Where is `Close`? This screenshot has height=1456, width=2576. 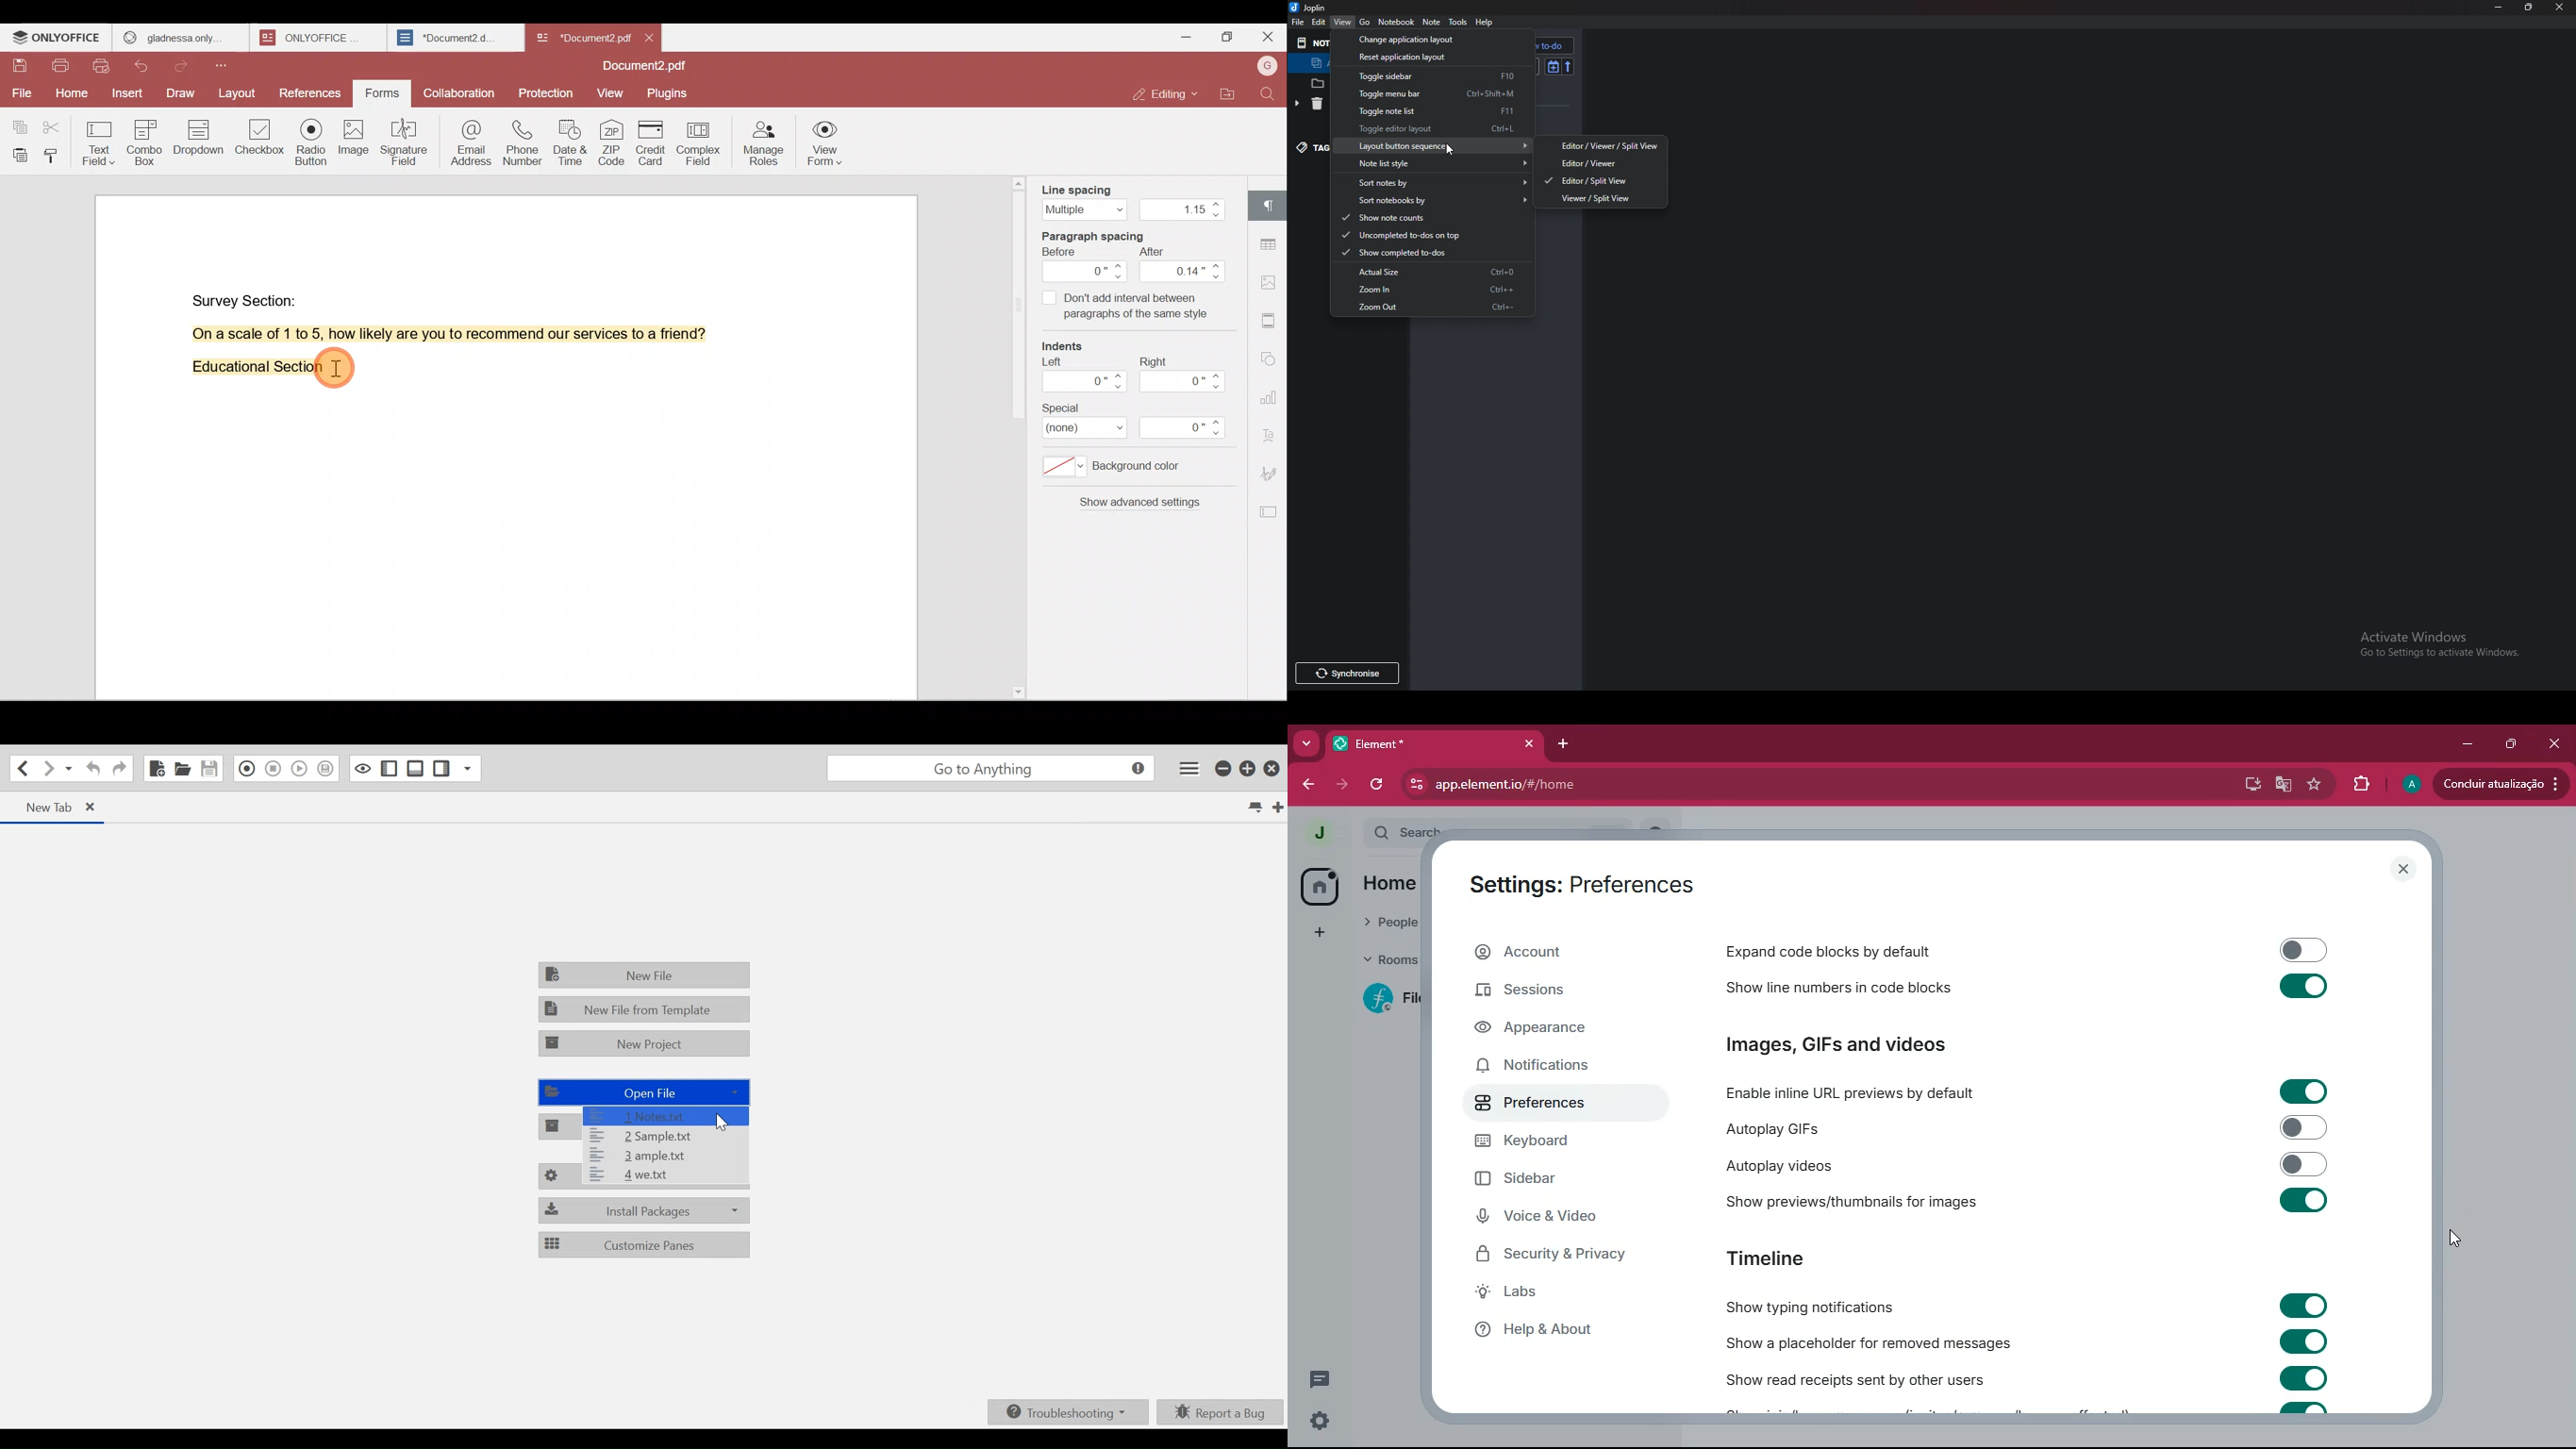
Close is located at coordinates (2556, 7).